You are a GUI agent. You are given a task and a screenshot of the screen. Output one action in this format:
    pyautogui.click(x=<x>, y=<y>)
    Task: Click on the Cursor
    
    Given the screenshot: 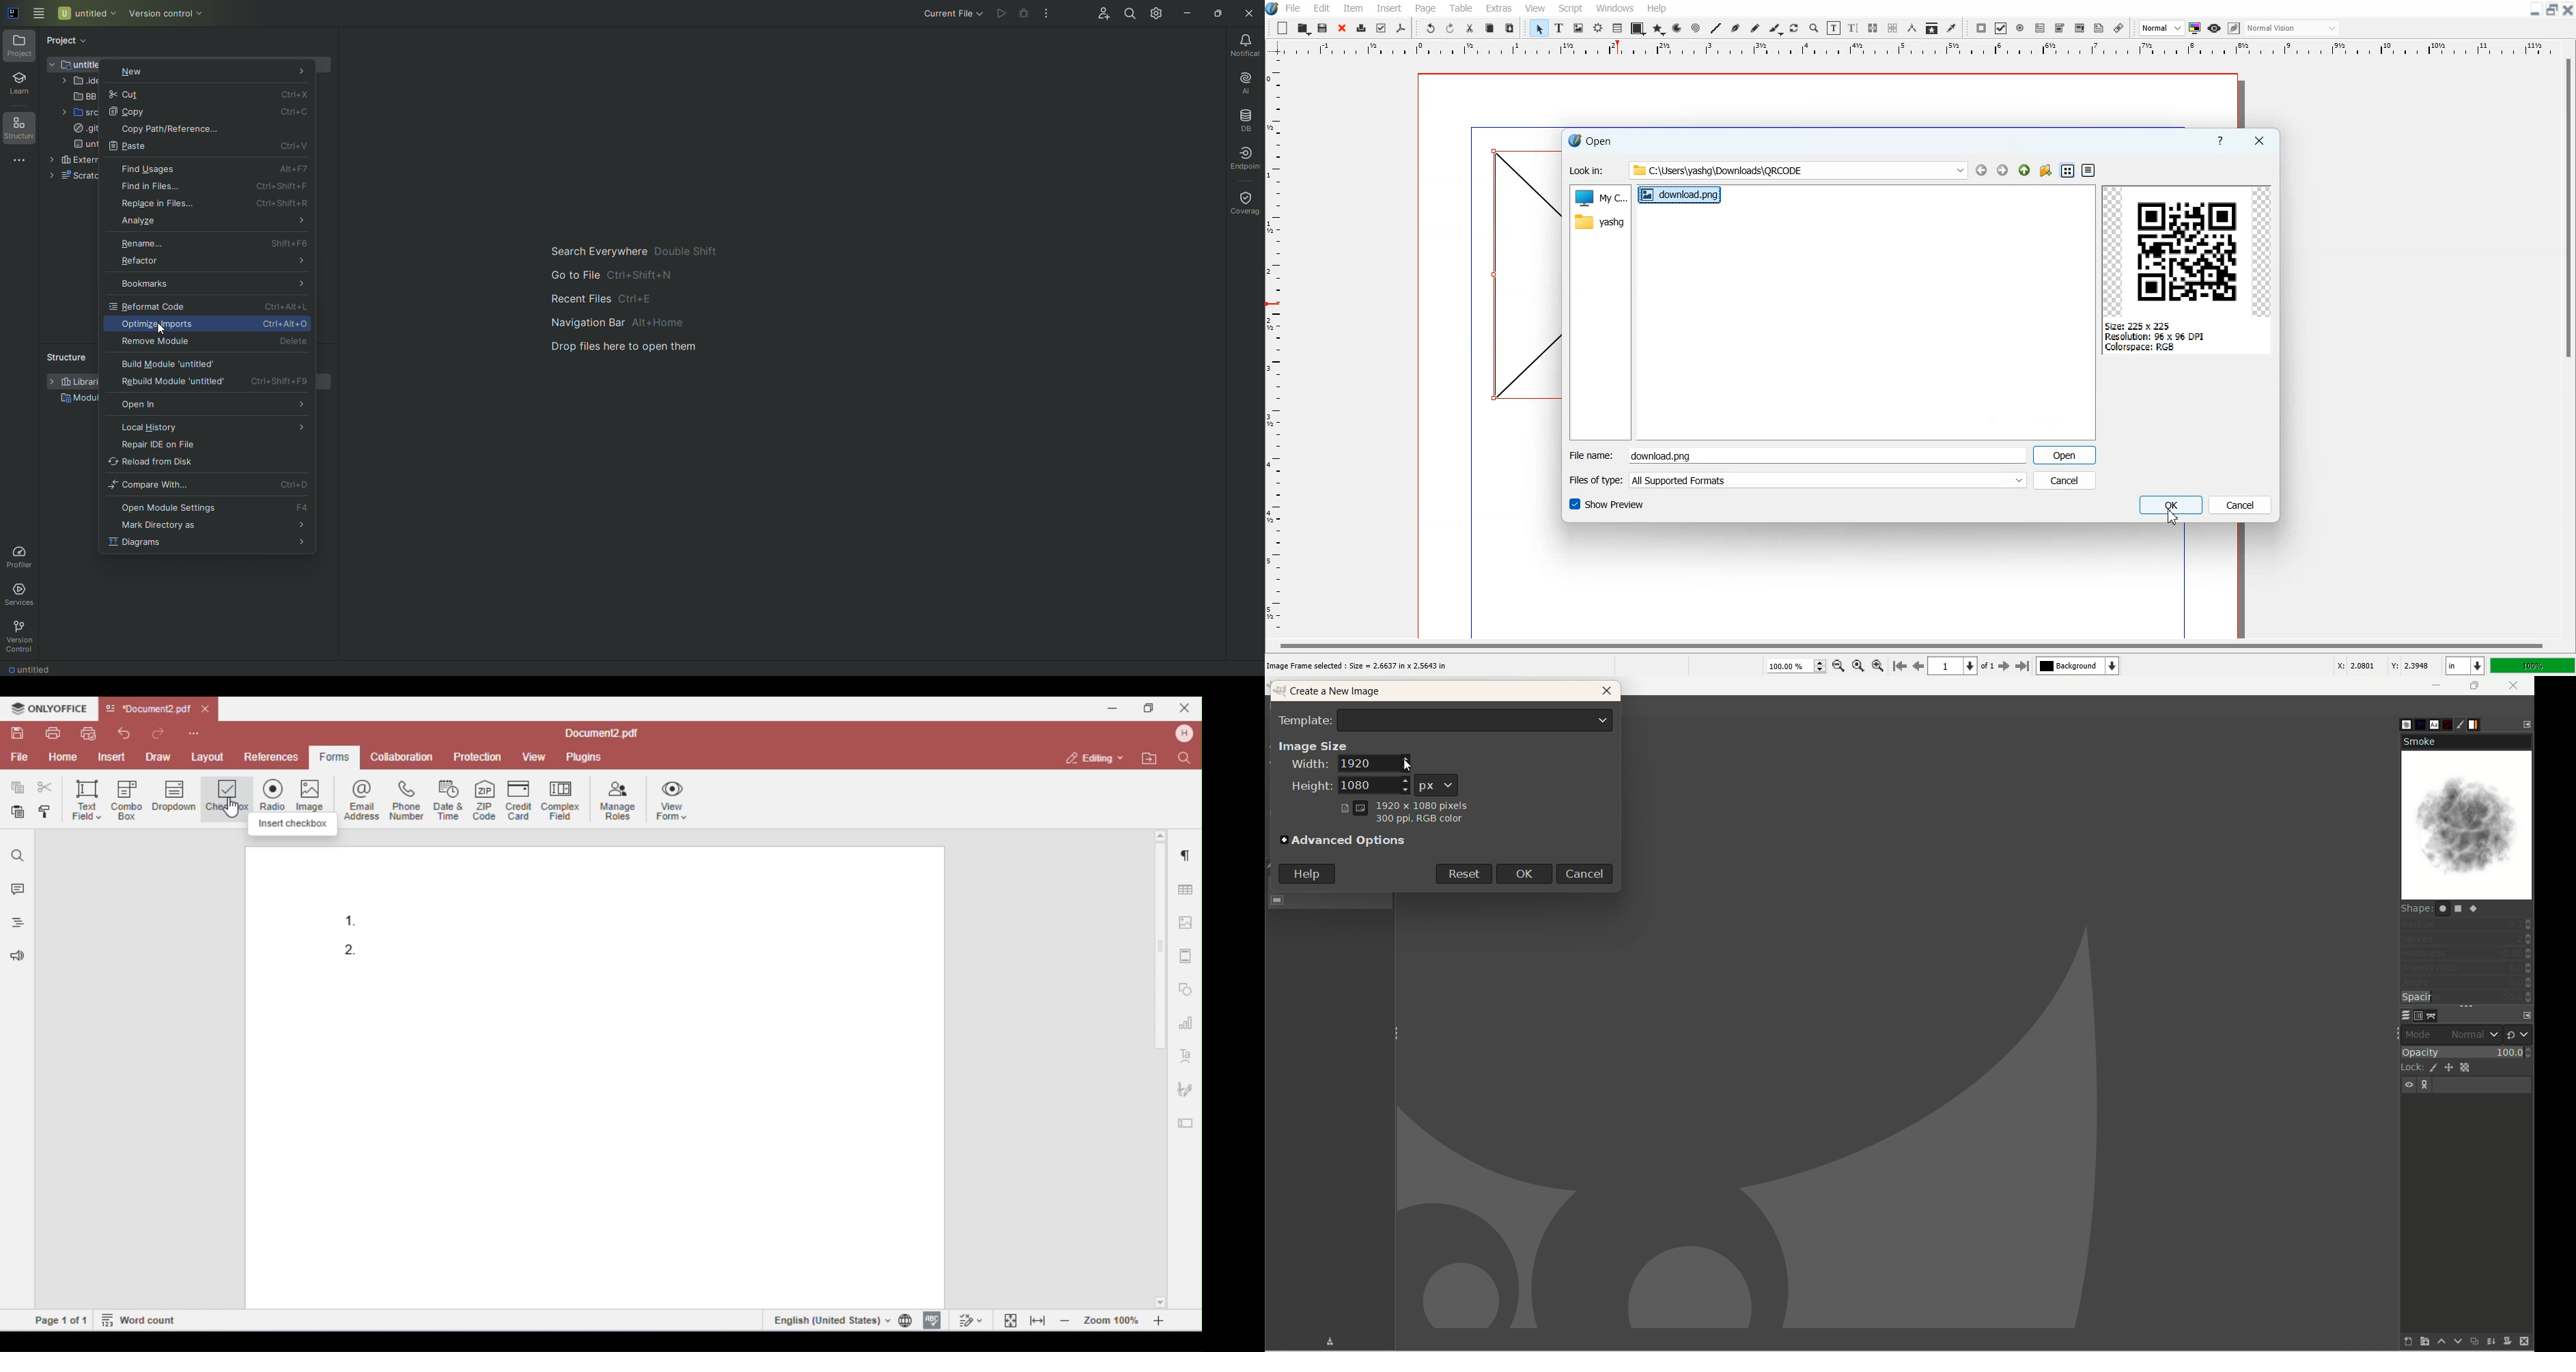 What is the action you would take?
    pyautogui.click(x=2174, y=516)
    